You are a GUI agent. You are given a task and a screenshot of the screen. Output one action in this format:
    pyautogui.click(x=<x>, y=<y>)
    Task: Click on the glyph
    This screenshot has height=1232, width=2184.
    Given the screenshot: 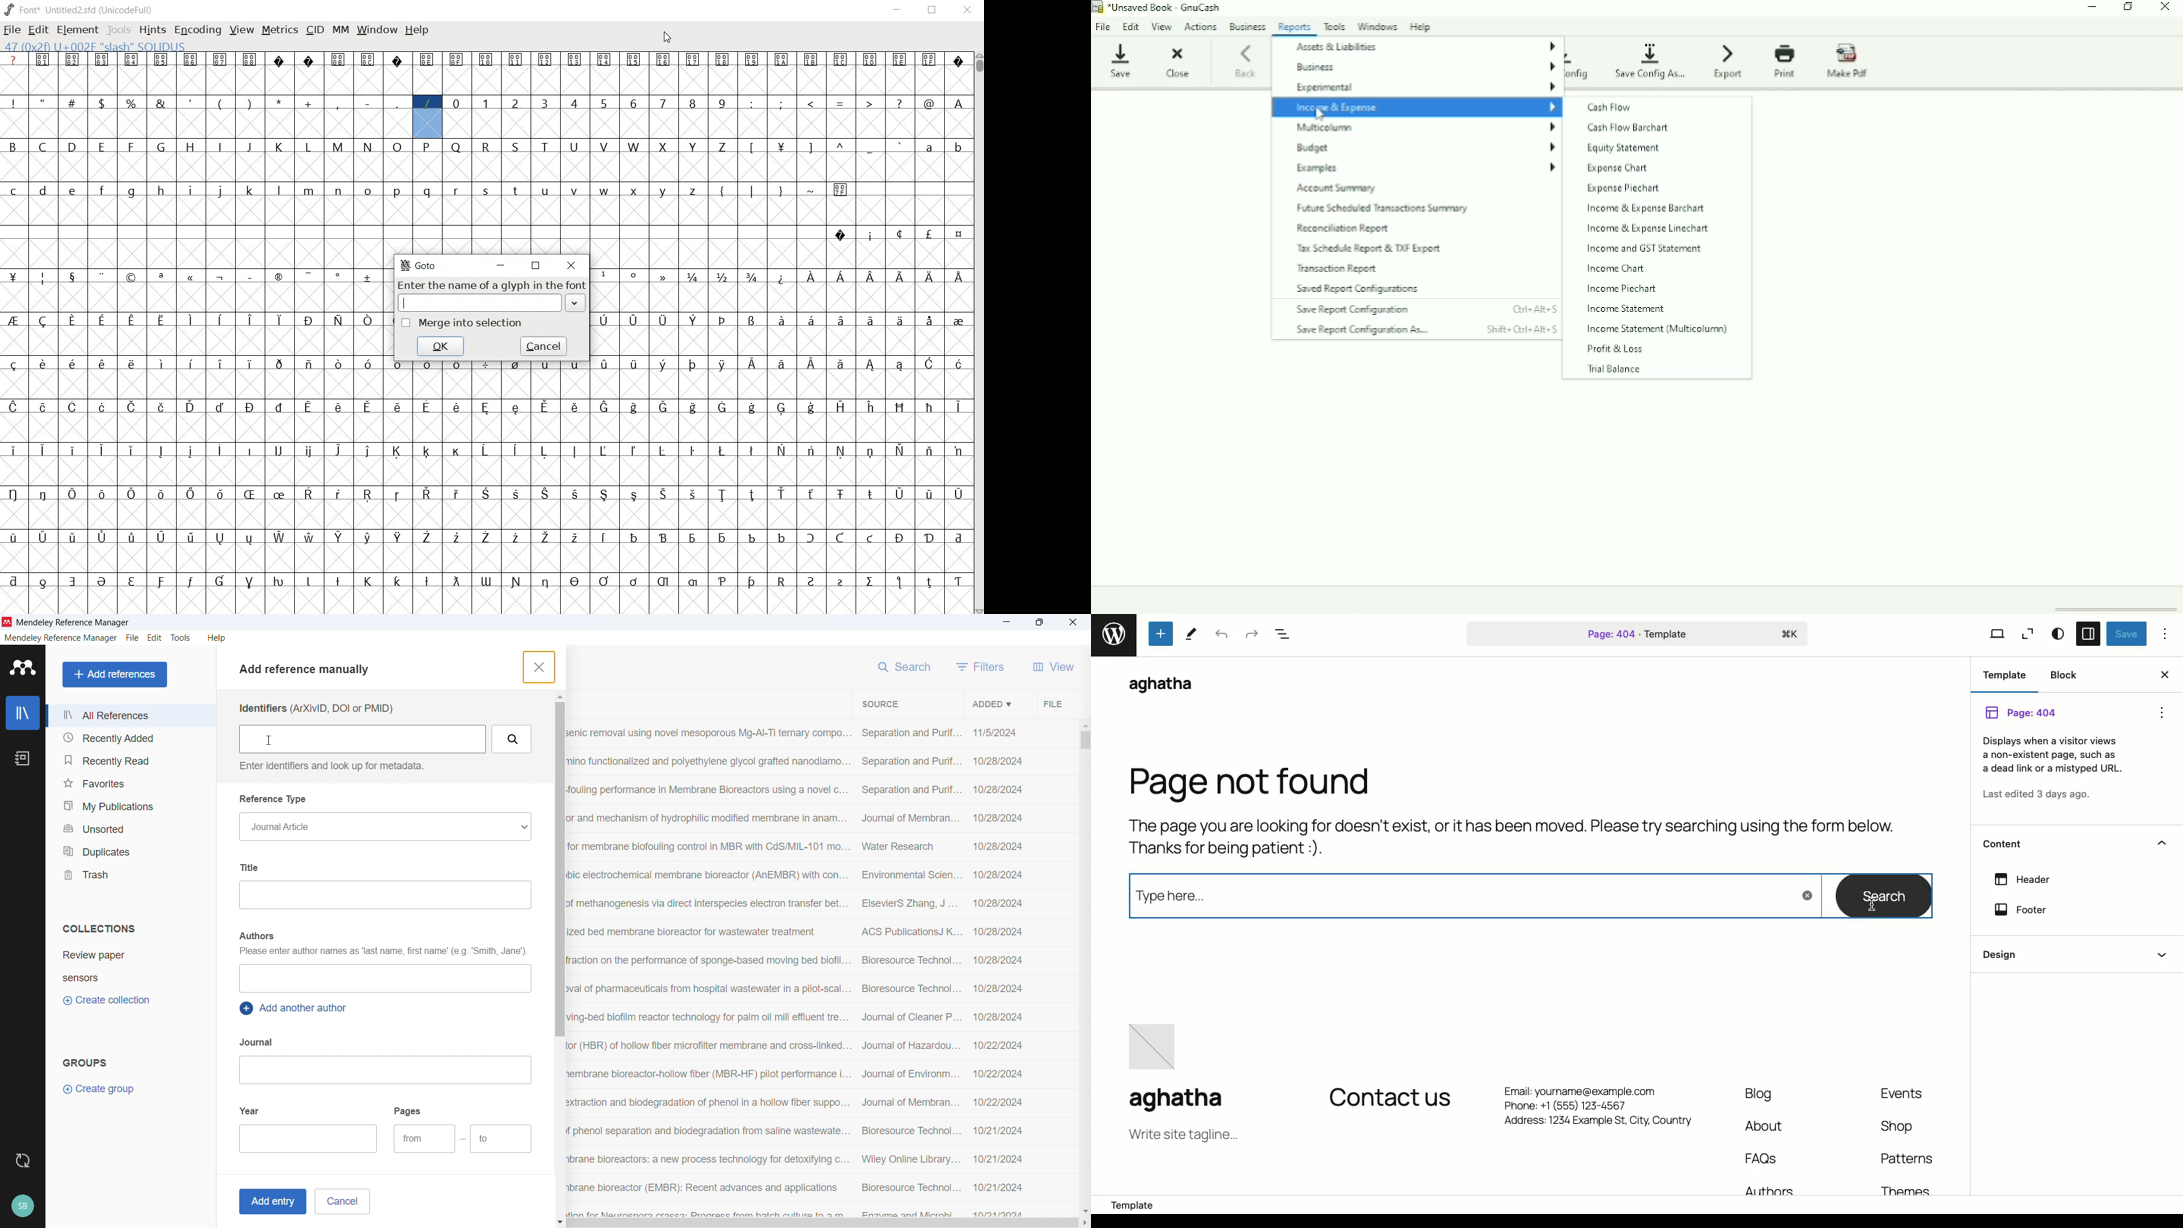 What is the action you would take?
    pyautogui.click(x=13, y=103)
    